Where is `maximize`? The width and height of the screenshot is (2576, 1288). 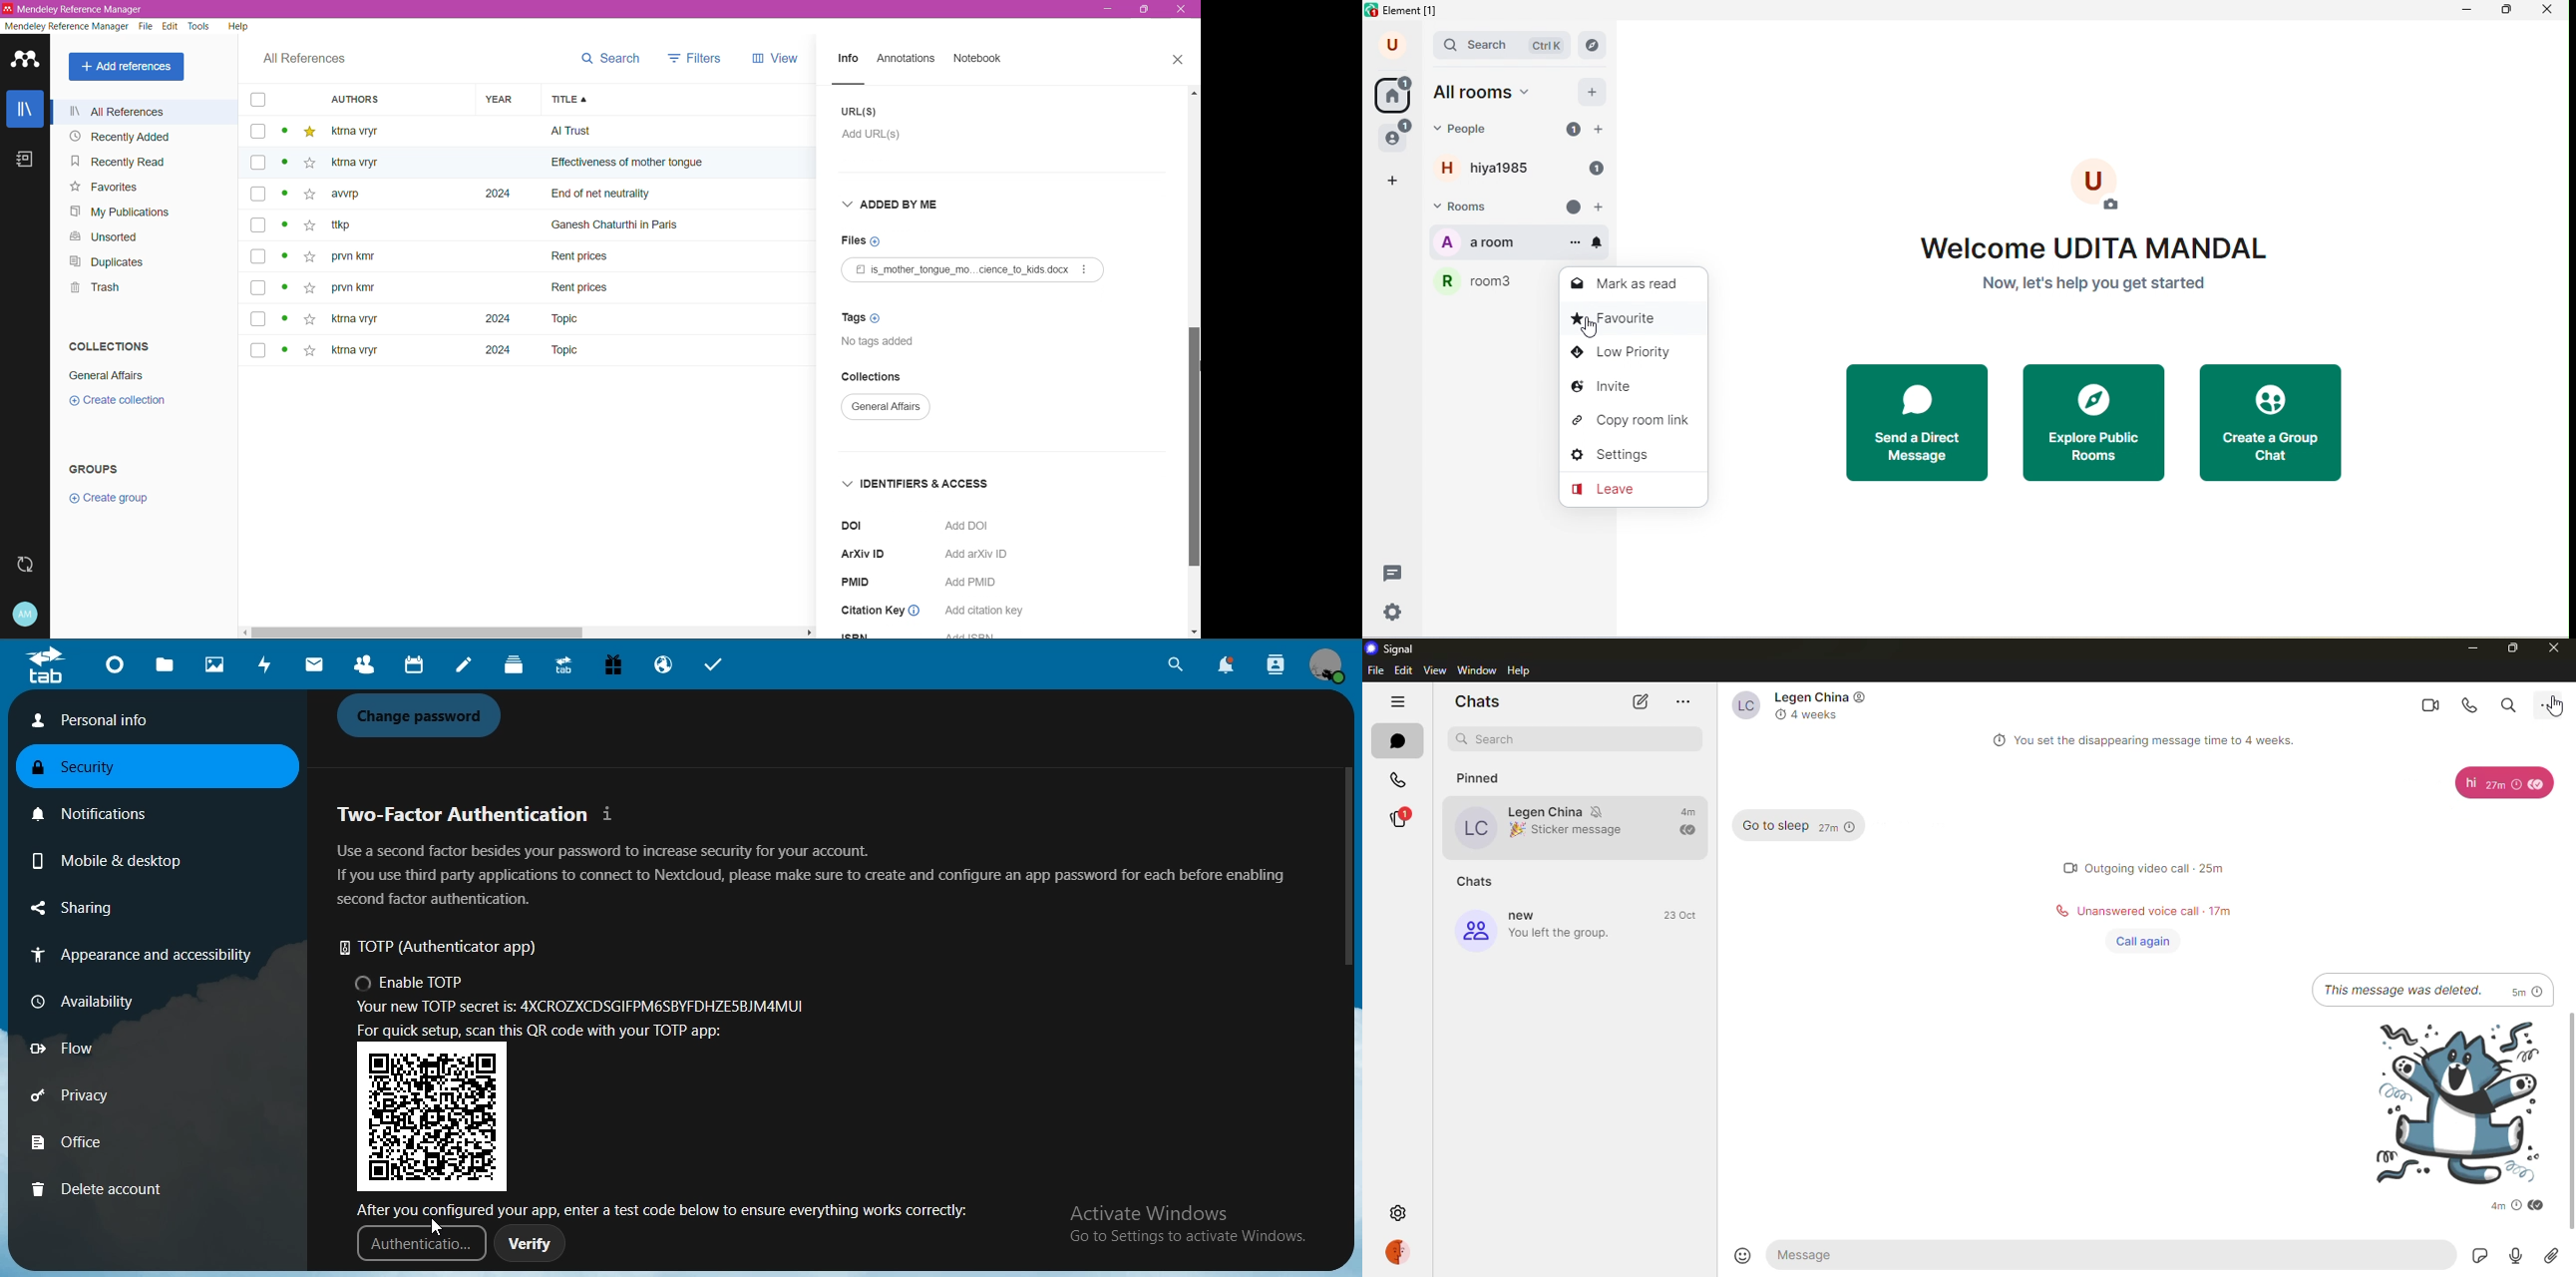
maximize is located at coordinates (2508, 12).